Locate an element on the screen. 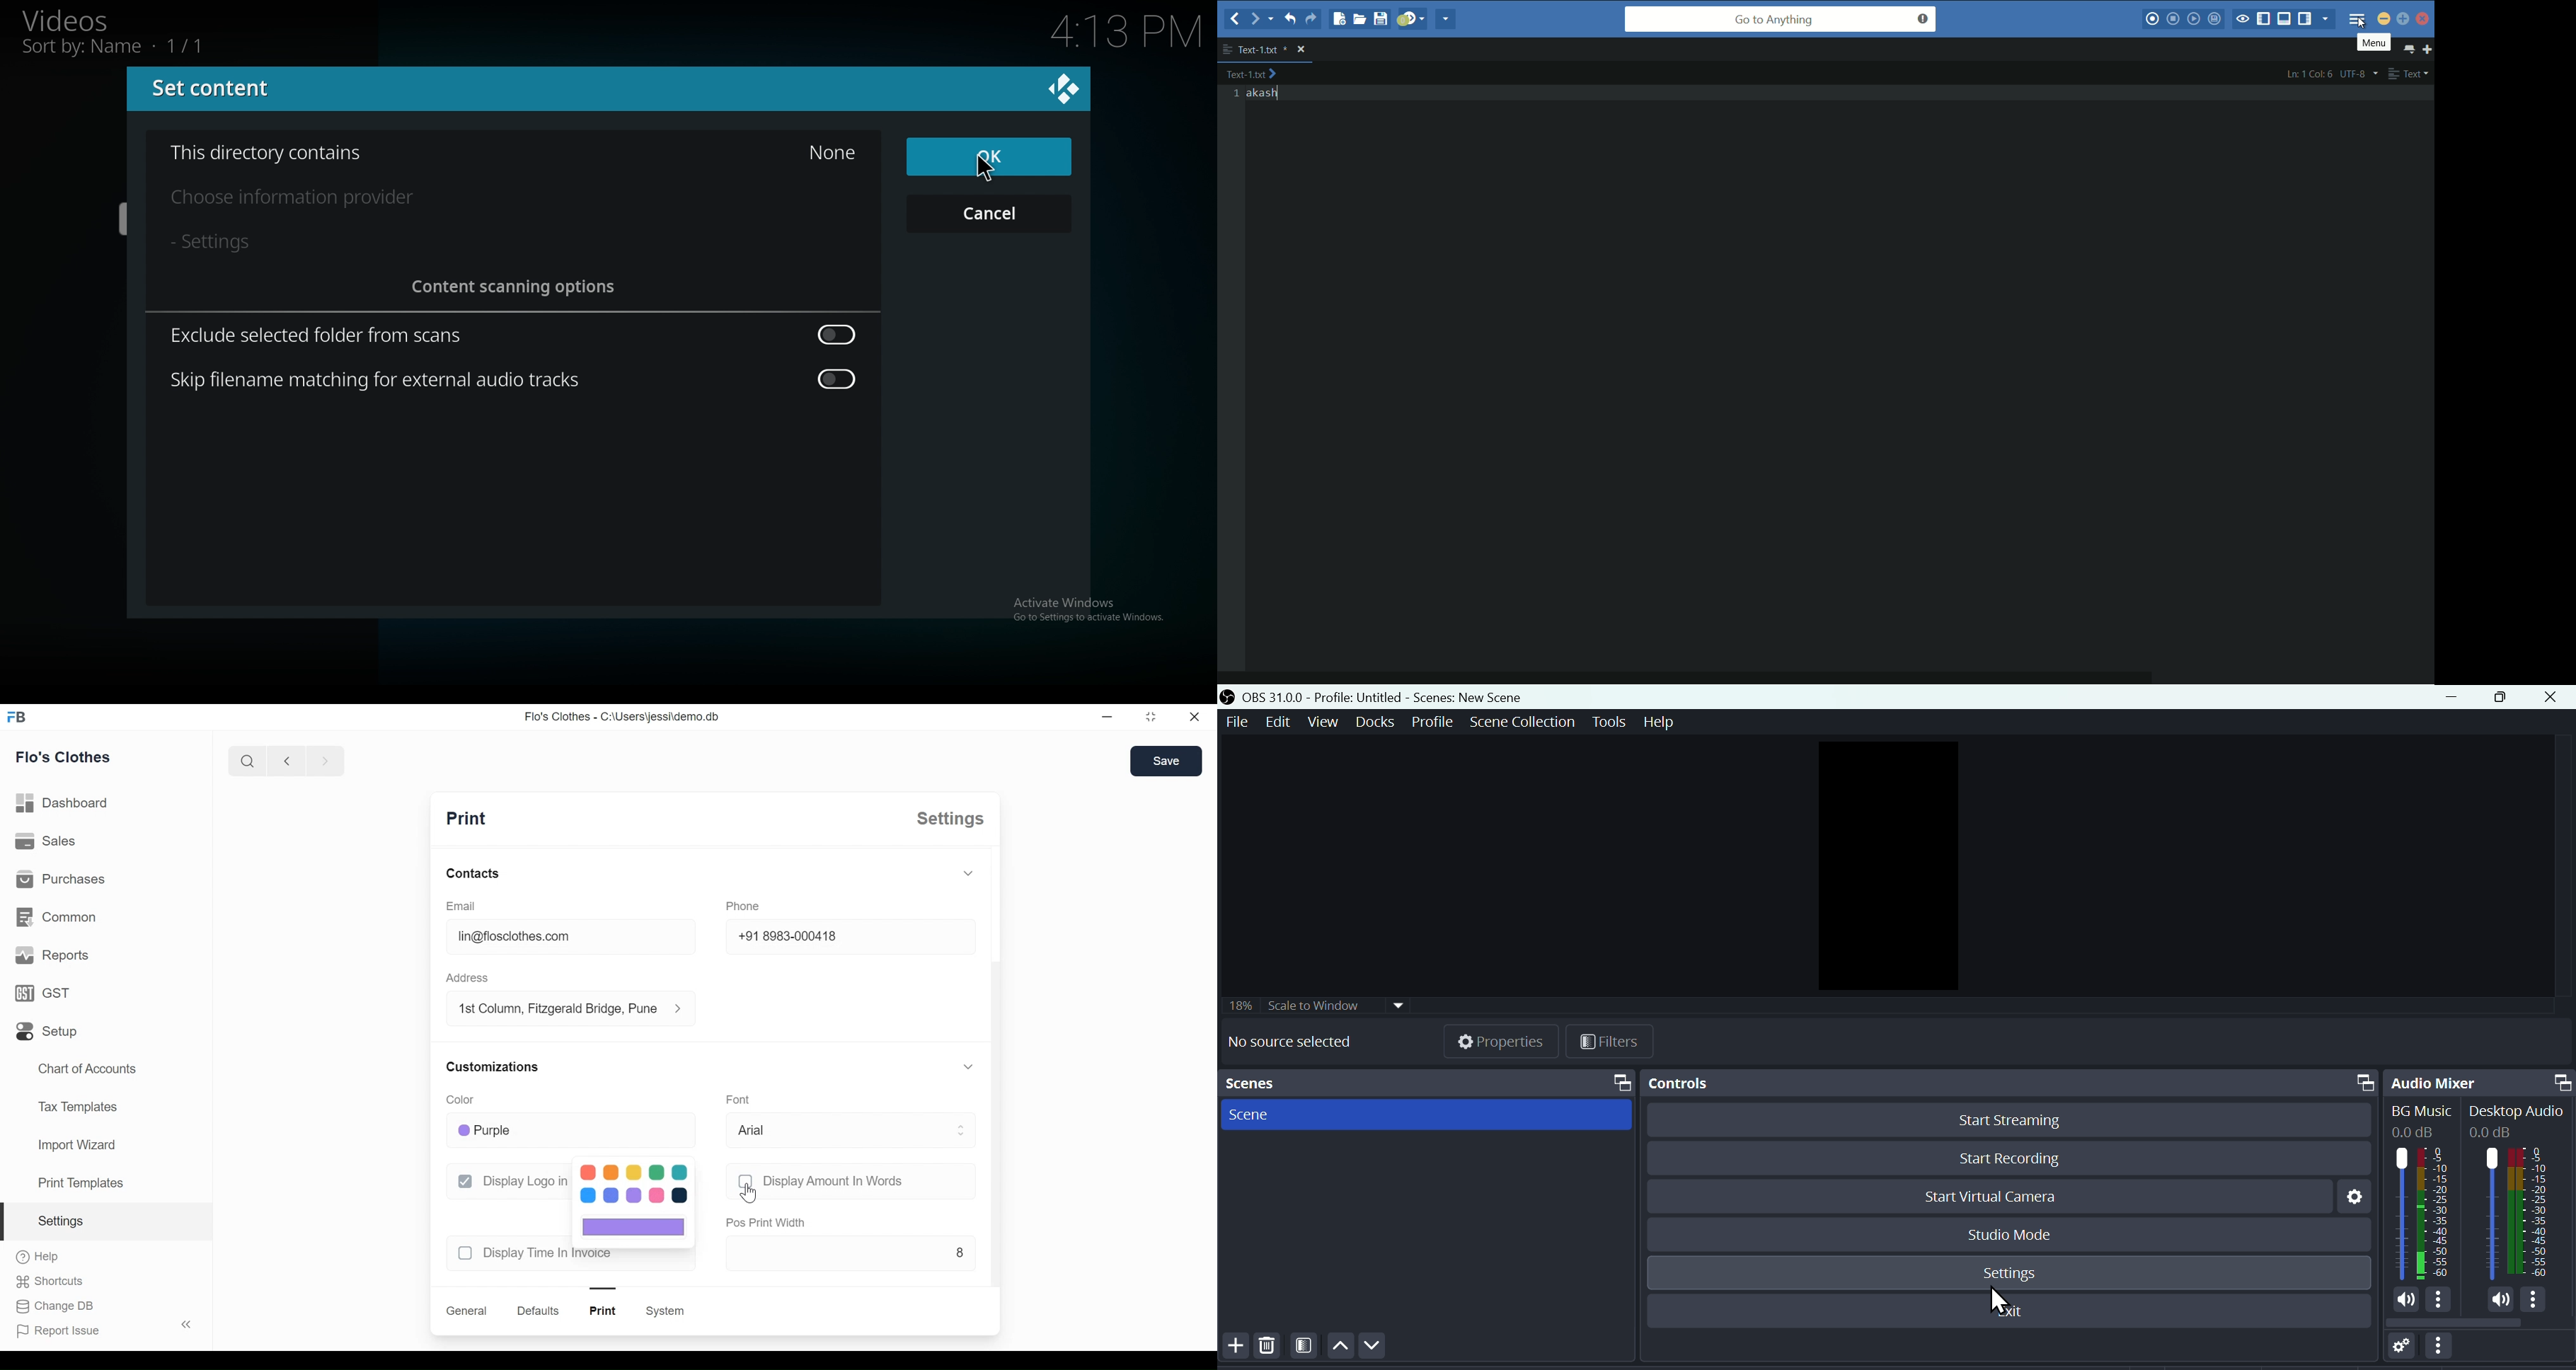 Image resolution: width=2576 pixels, height=1372 pixels. close is located at coordinates (1194, 716).